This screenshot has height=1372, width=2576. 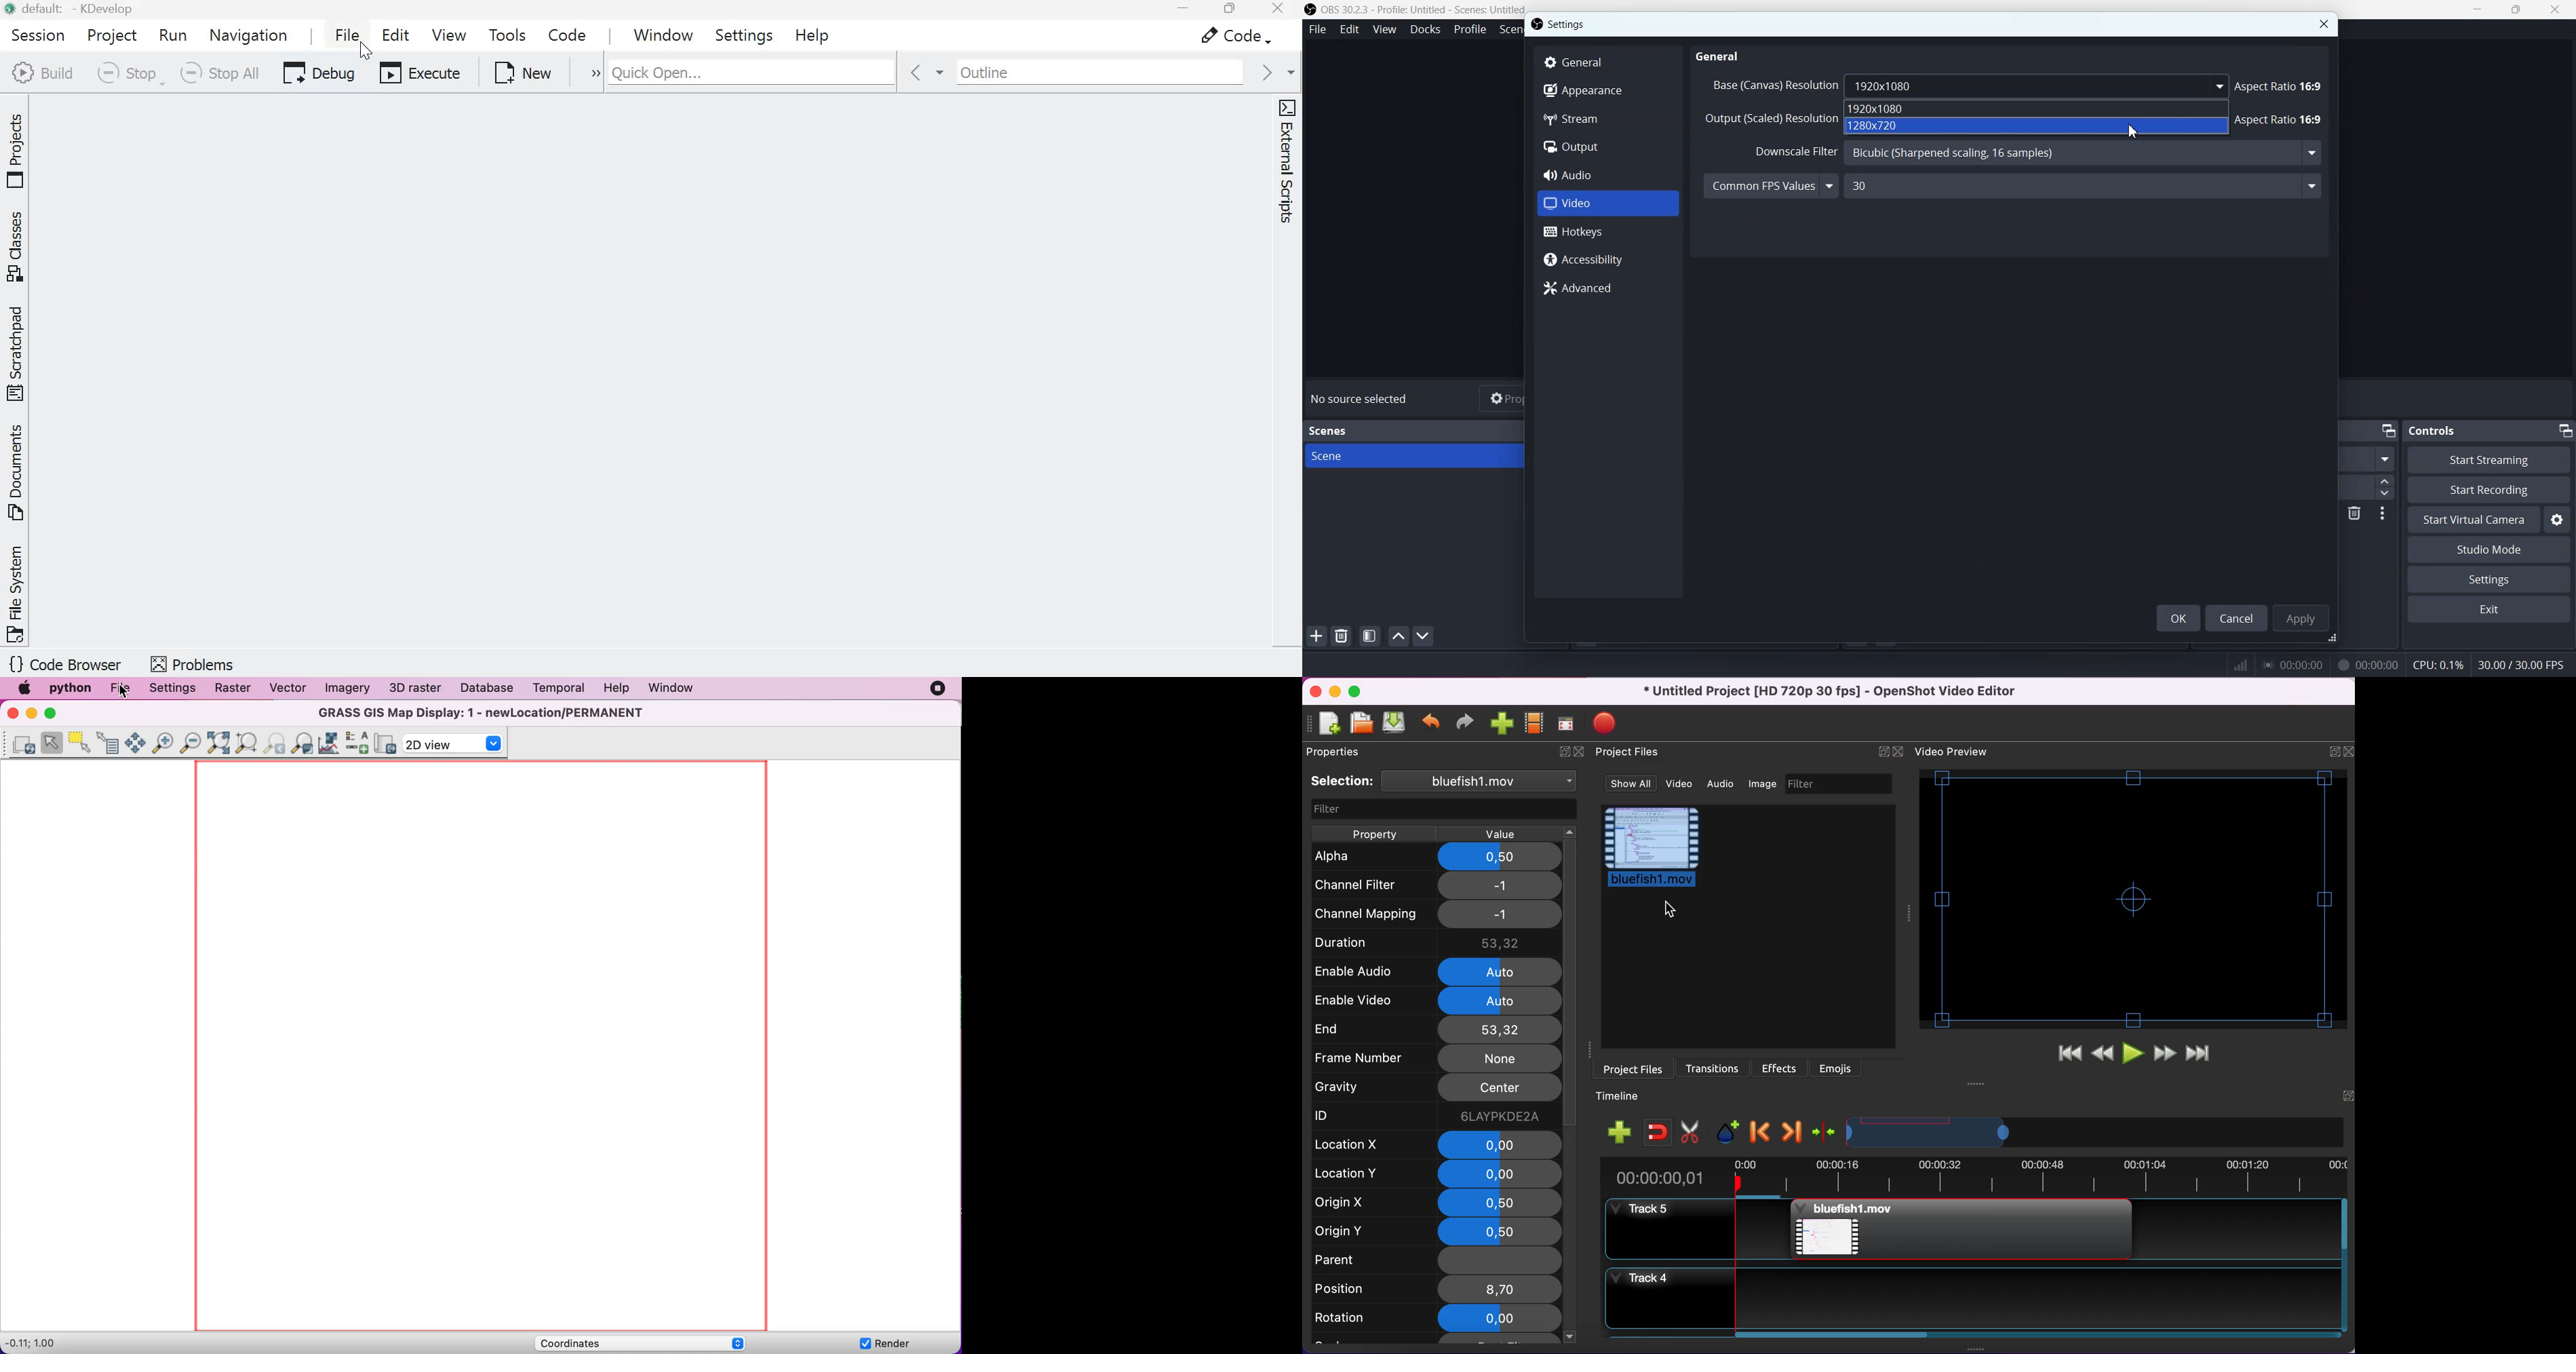 What do you see at coordinates (1626, 752) in the screenshot?
I see `Project files` at bounding box center [1626, 752].